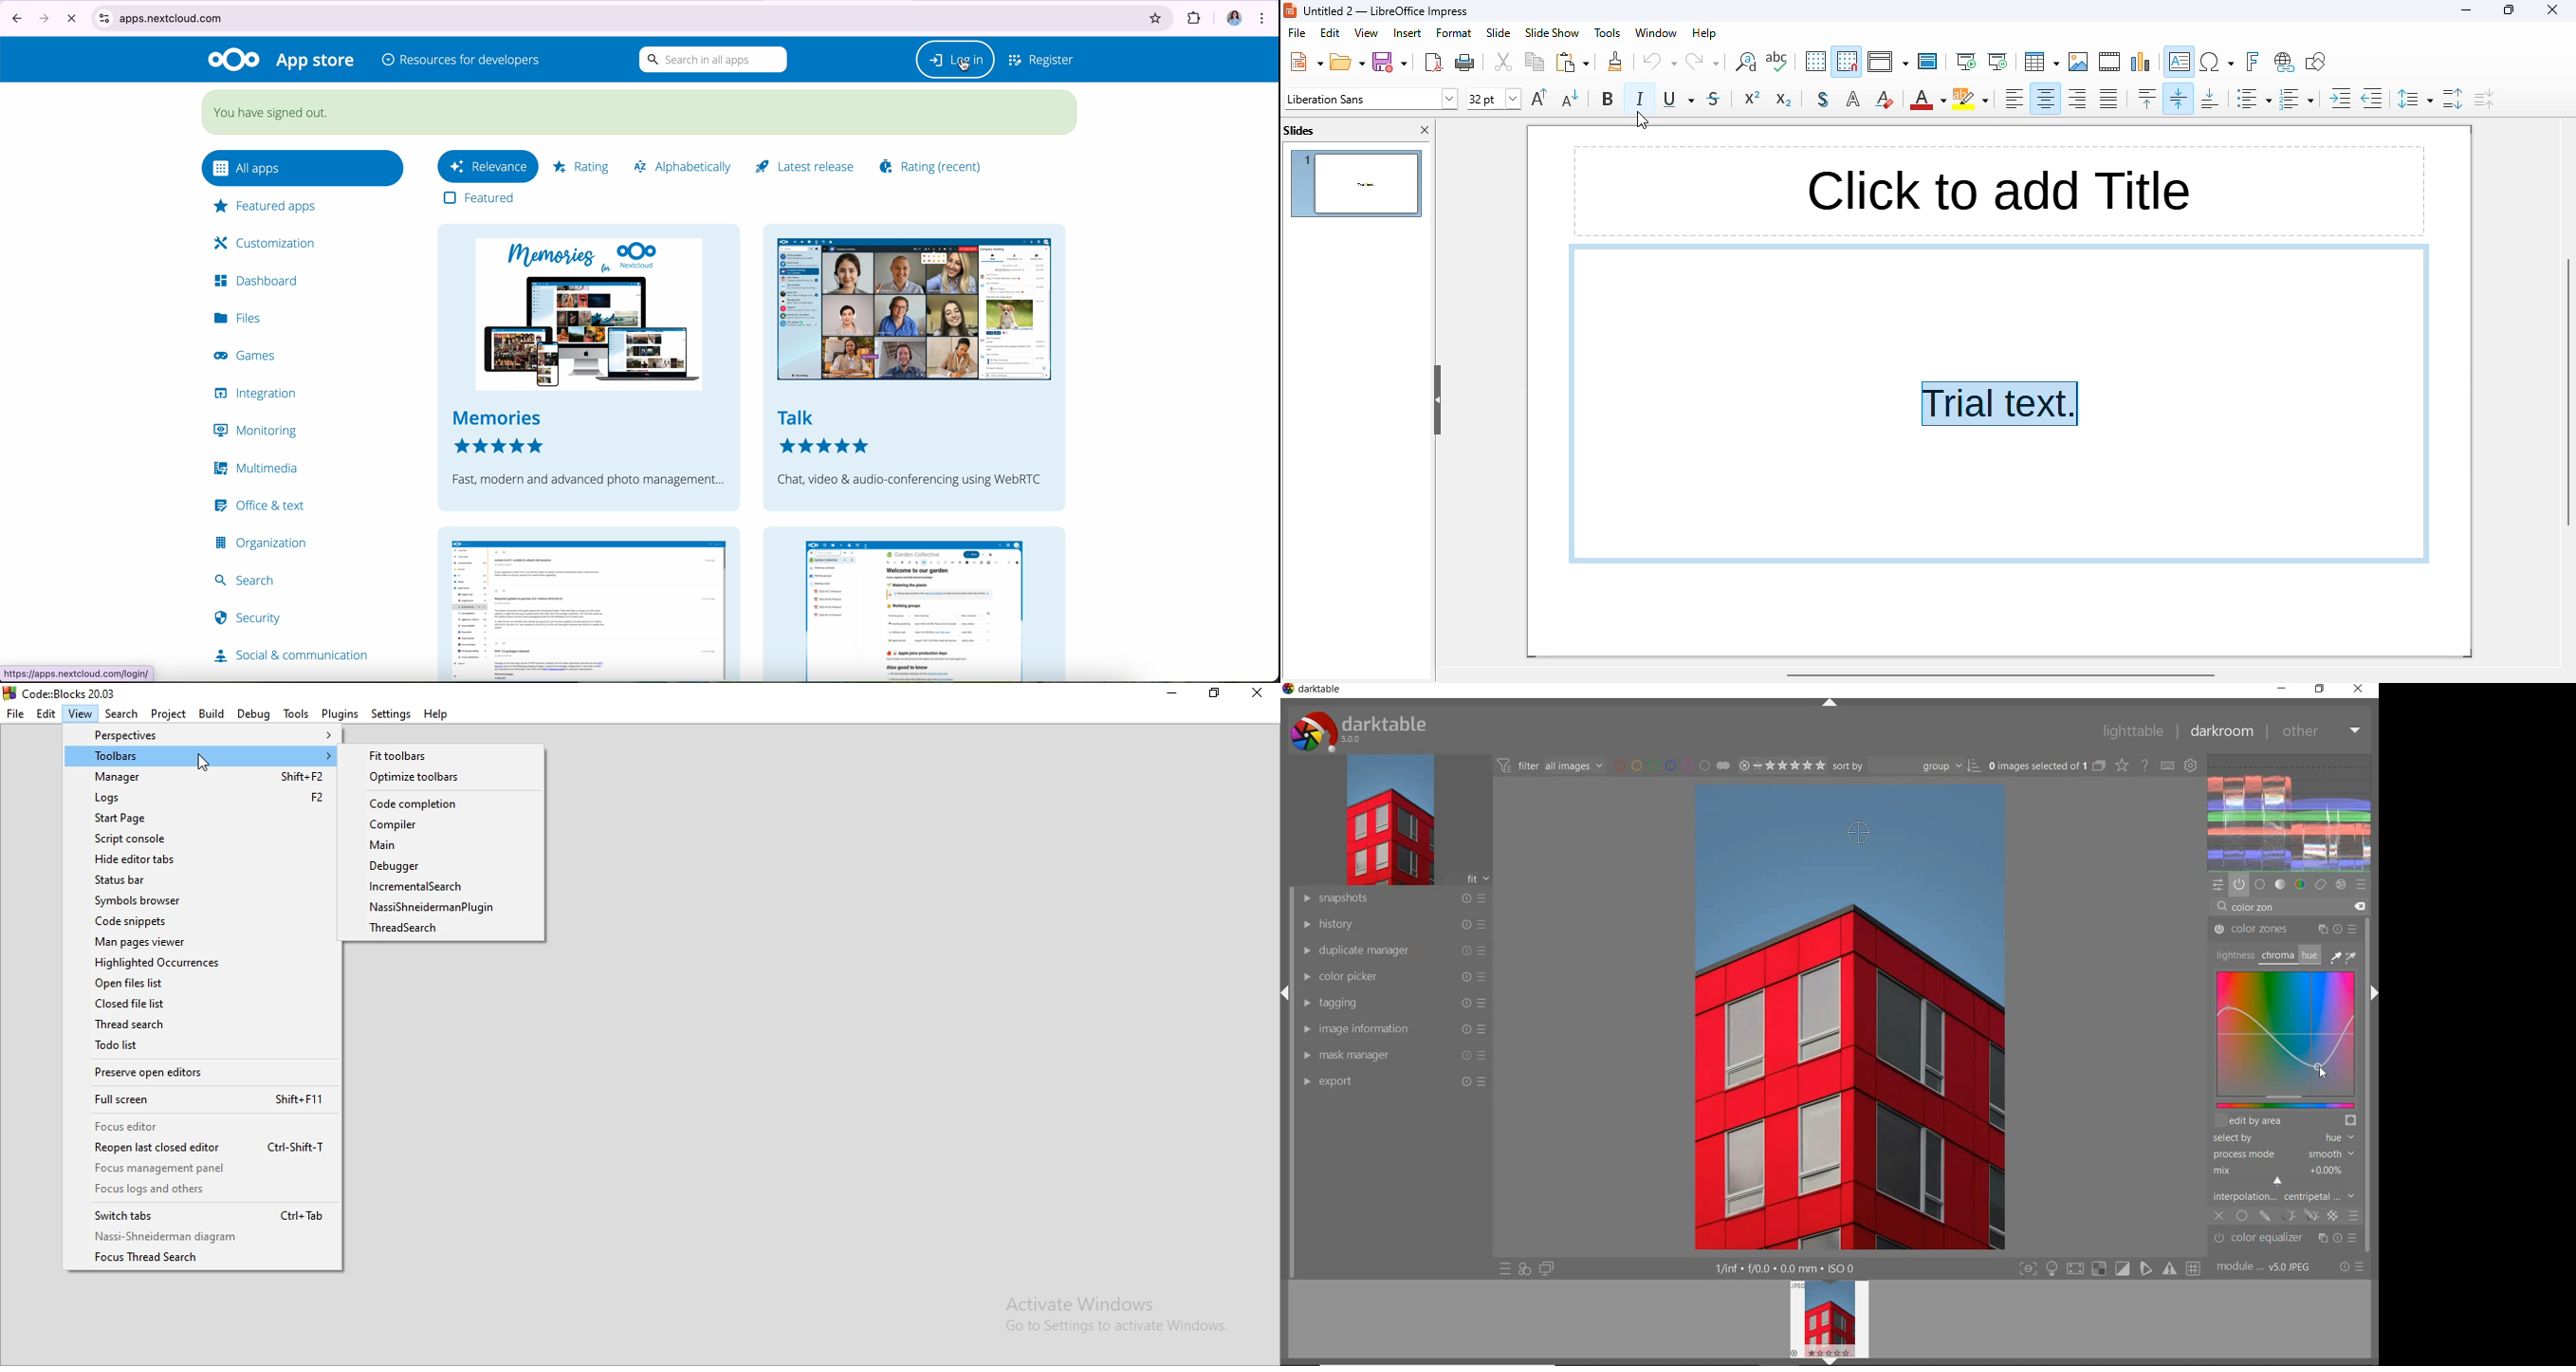  I want to click on cursor, so click(1643, 119).